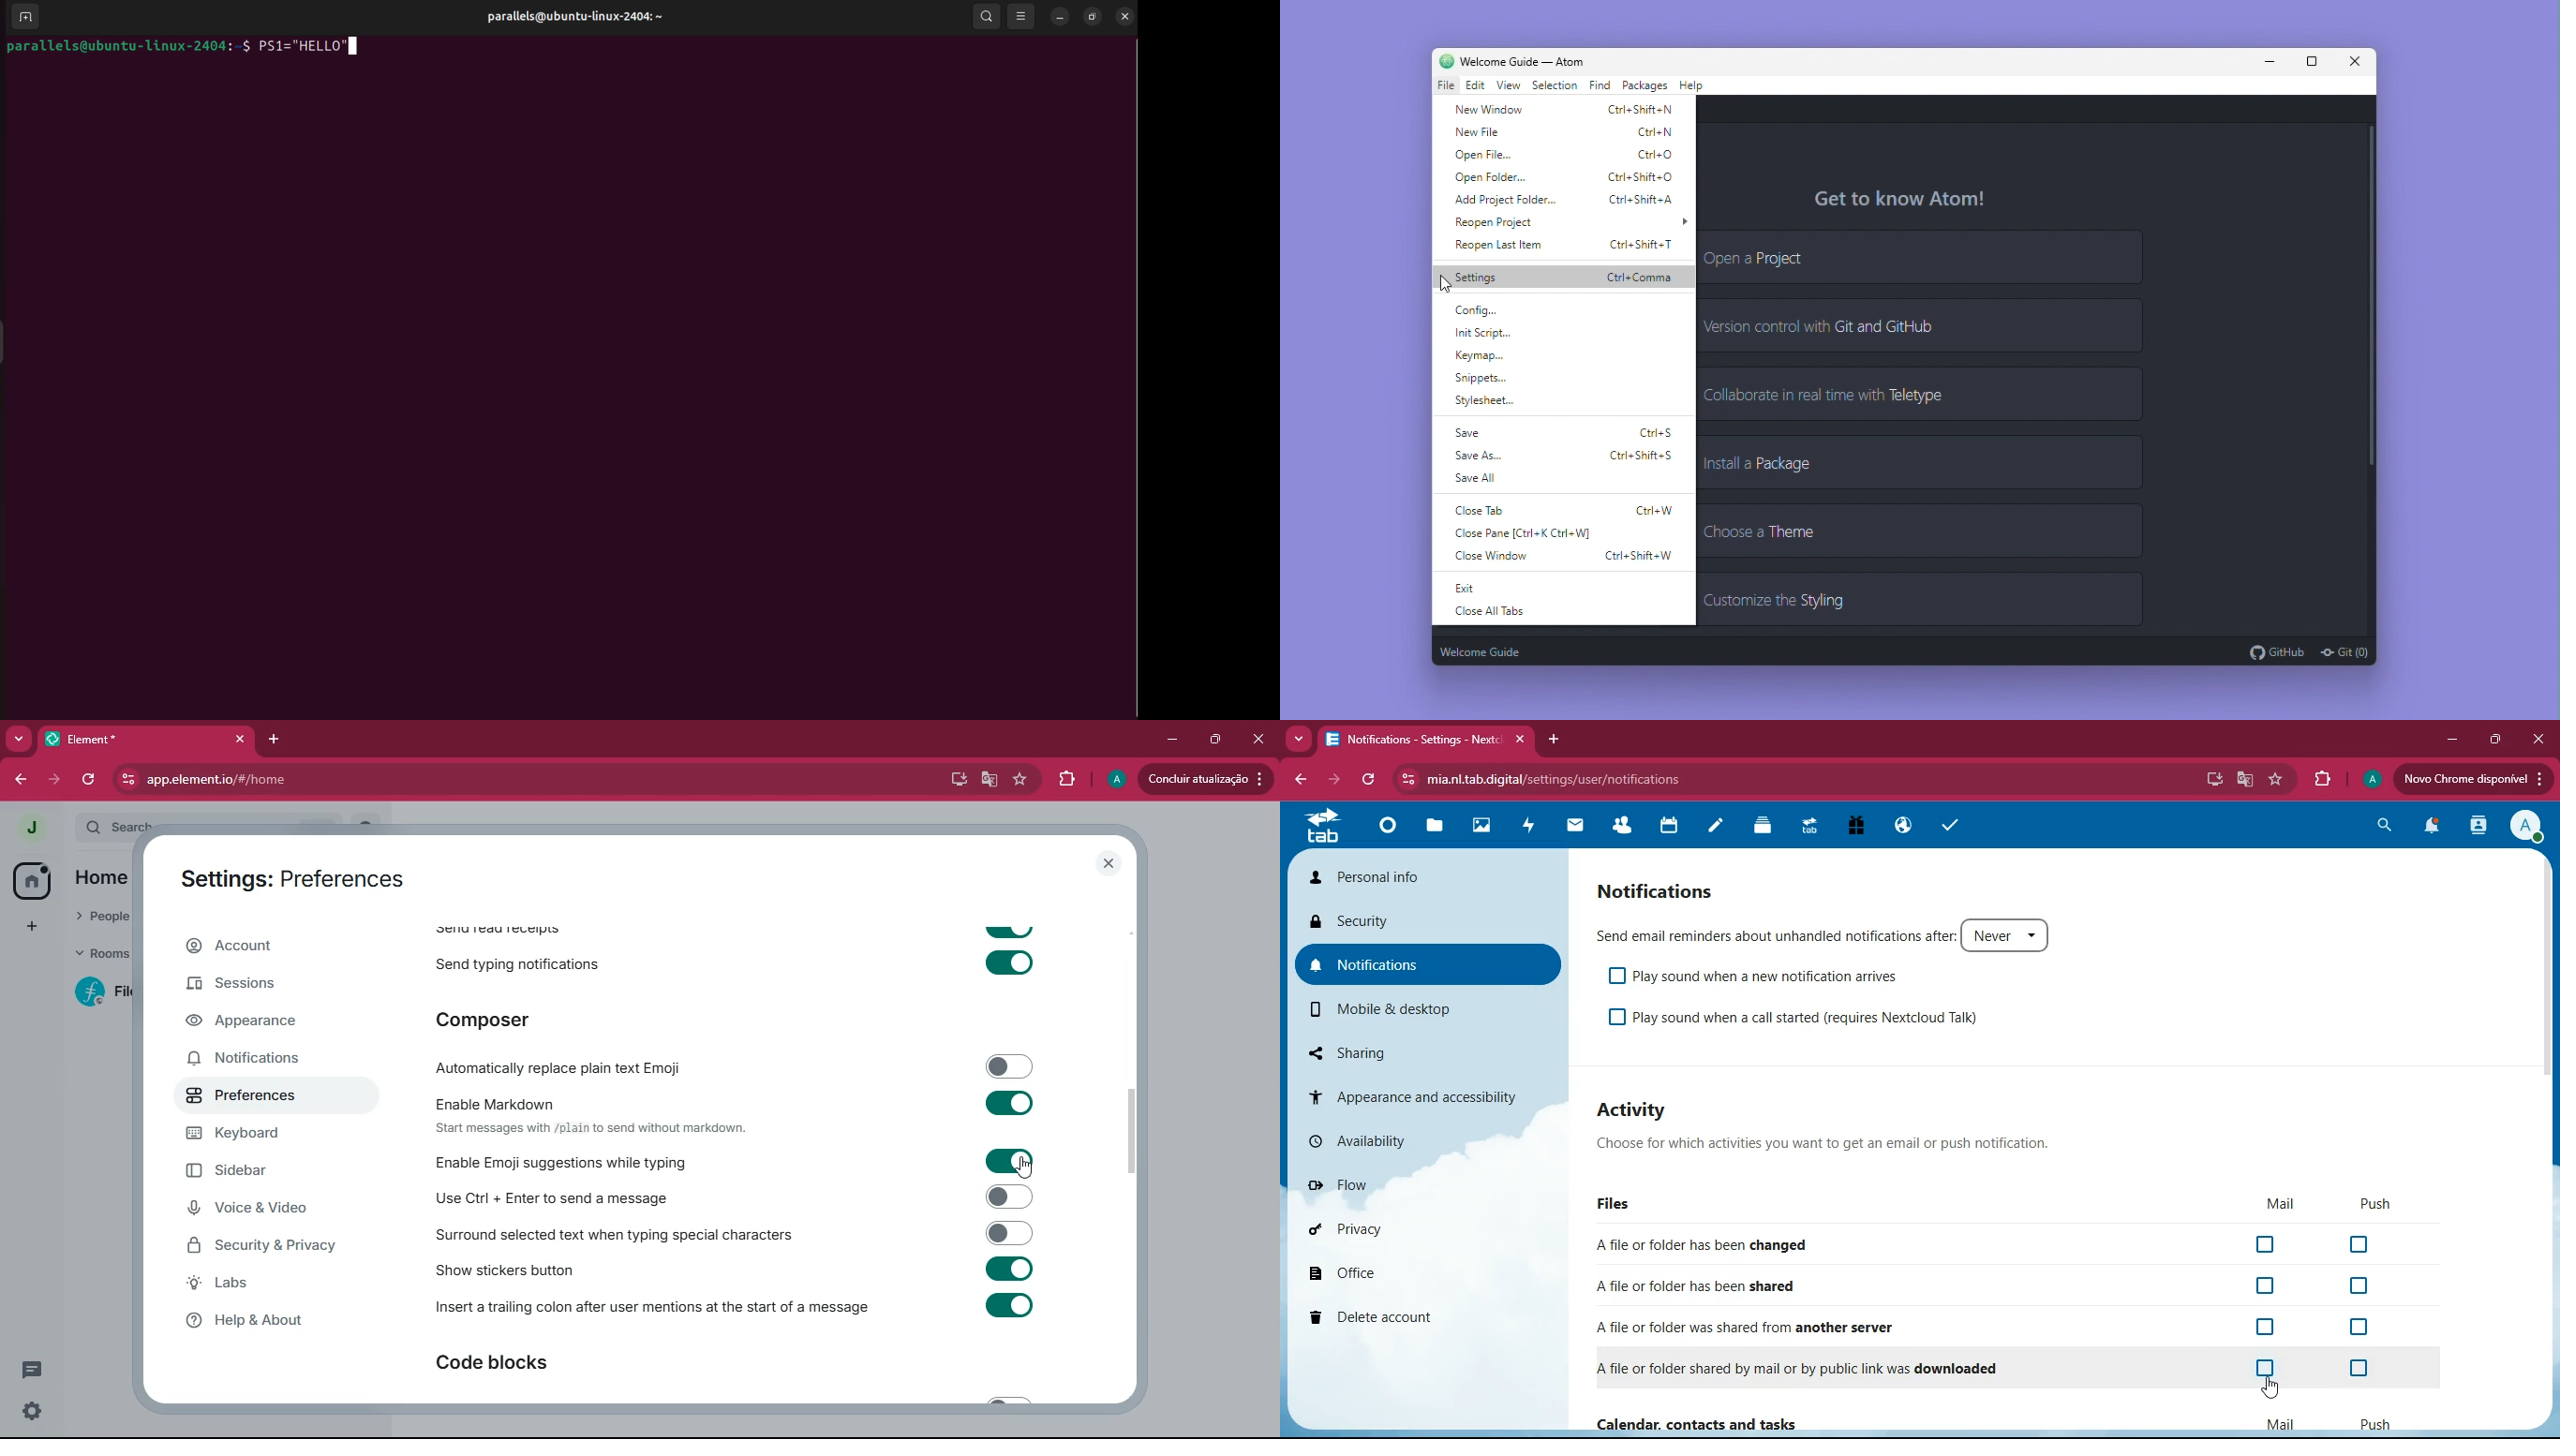 This screenshot has width=2576, height=1456. Describe the element at coordinates (2240, 780) in the screenshot. I see `google ` at that location.